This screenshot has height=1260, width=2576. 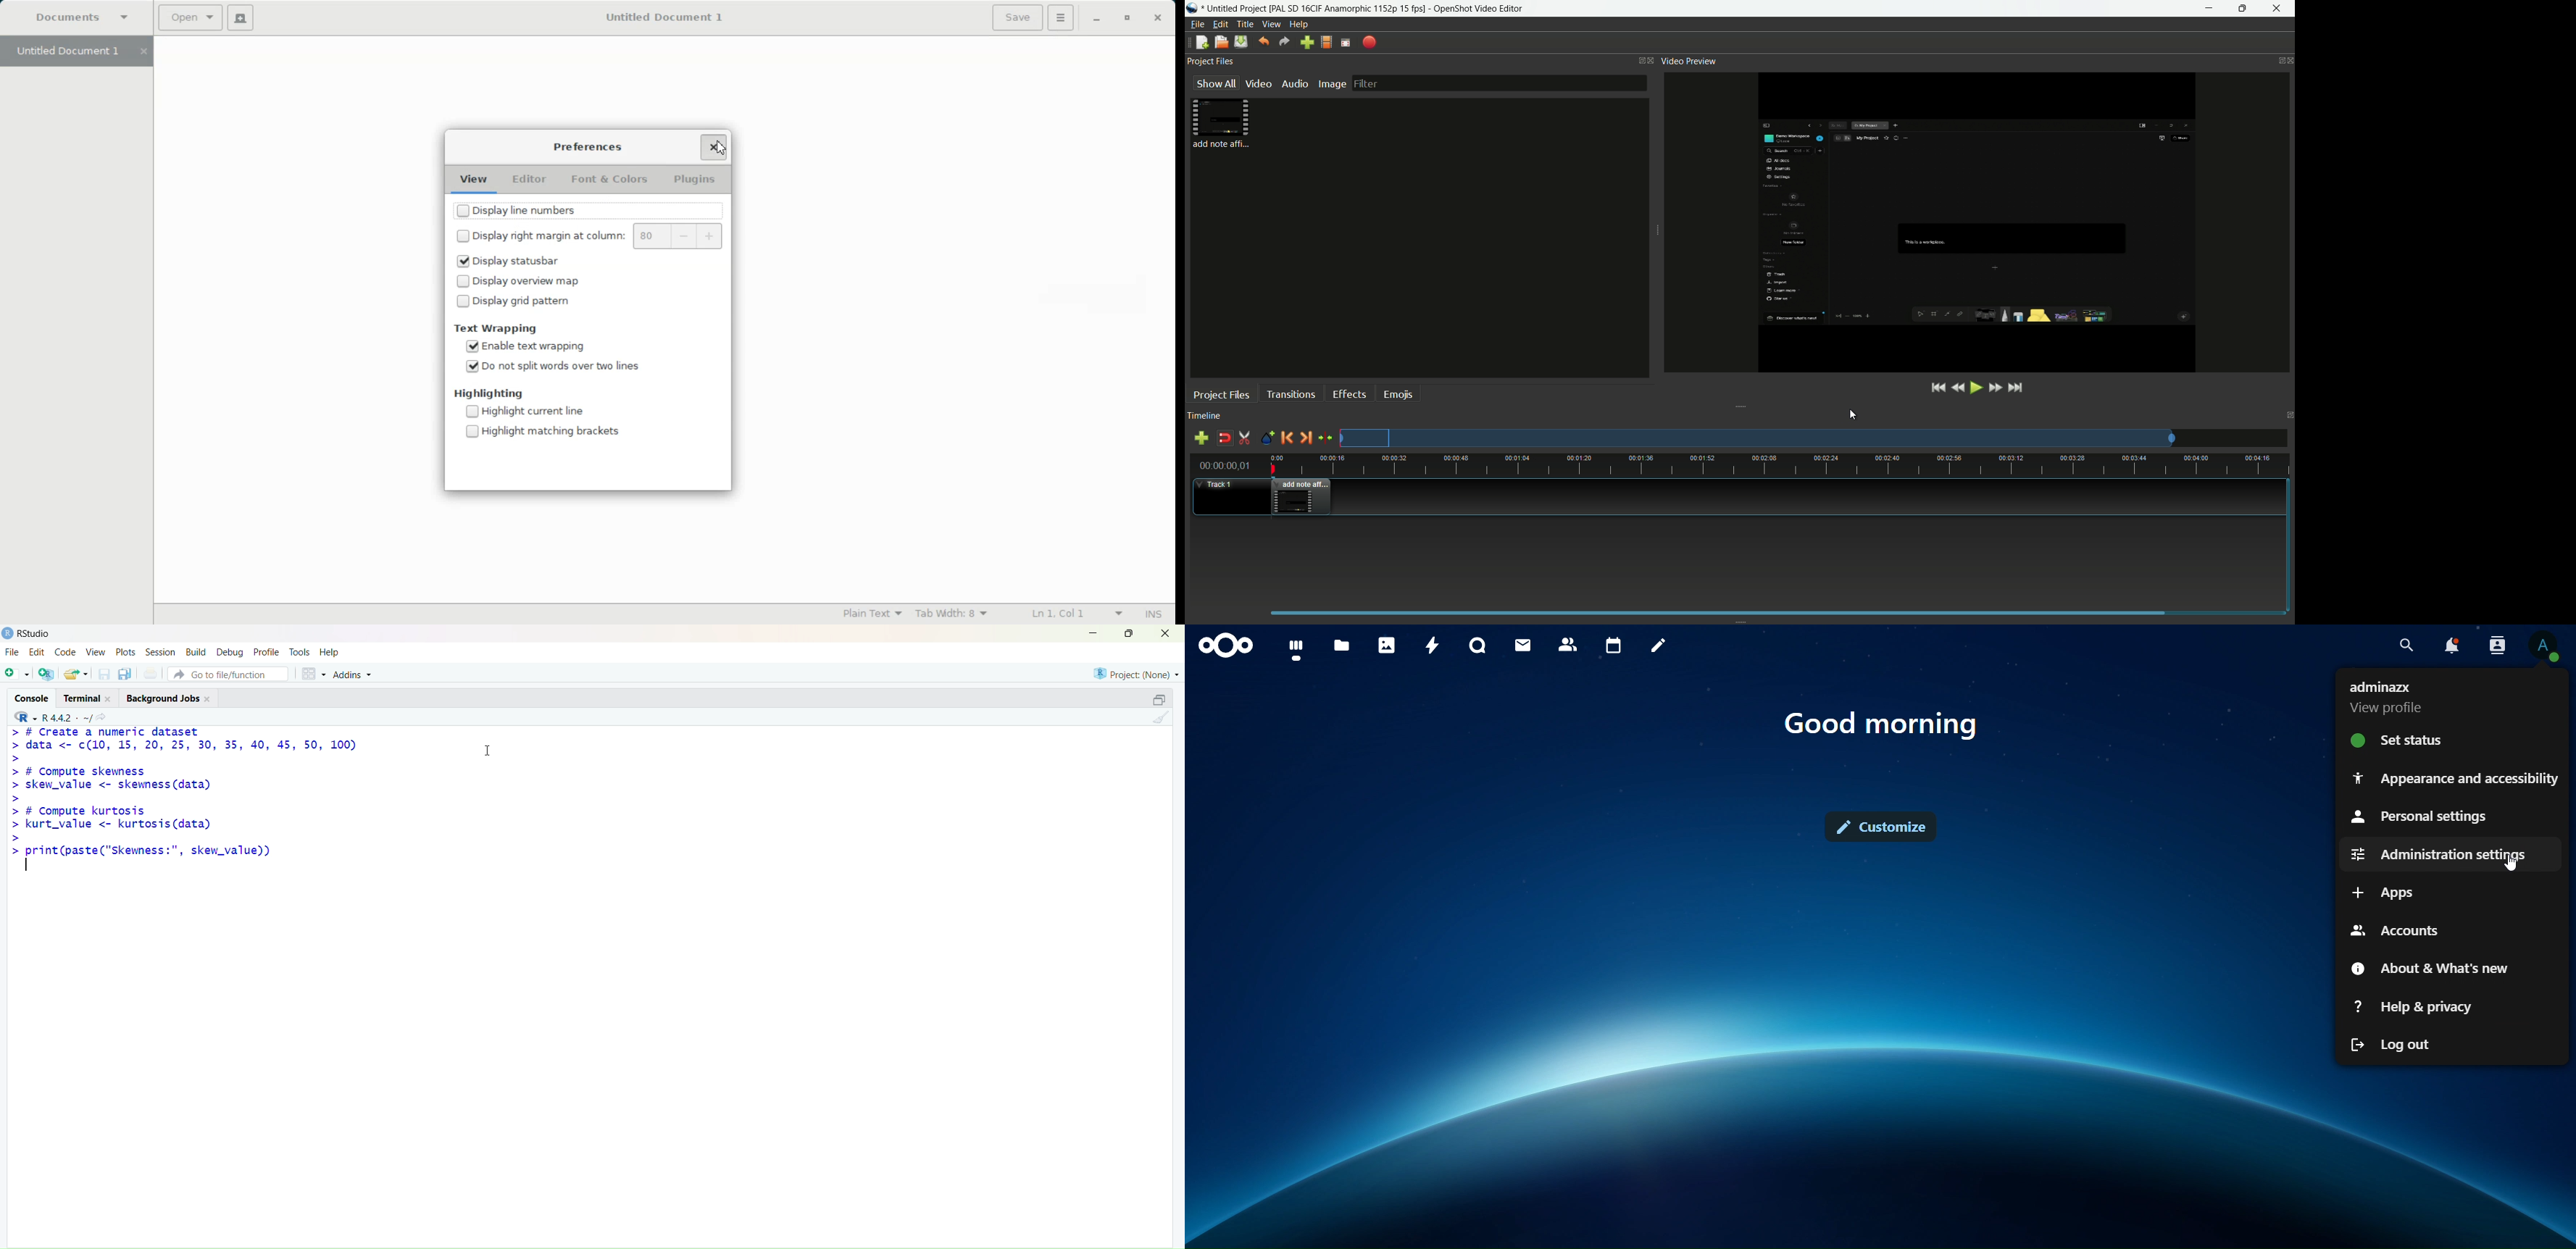 What do you see at coordinates (1204, 416) in the screenshot?
I see `timeline` at bounding box center [1204, 416].